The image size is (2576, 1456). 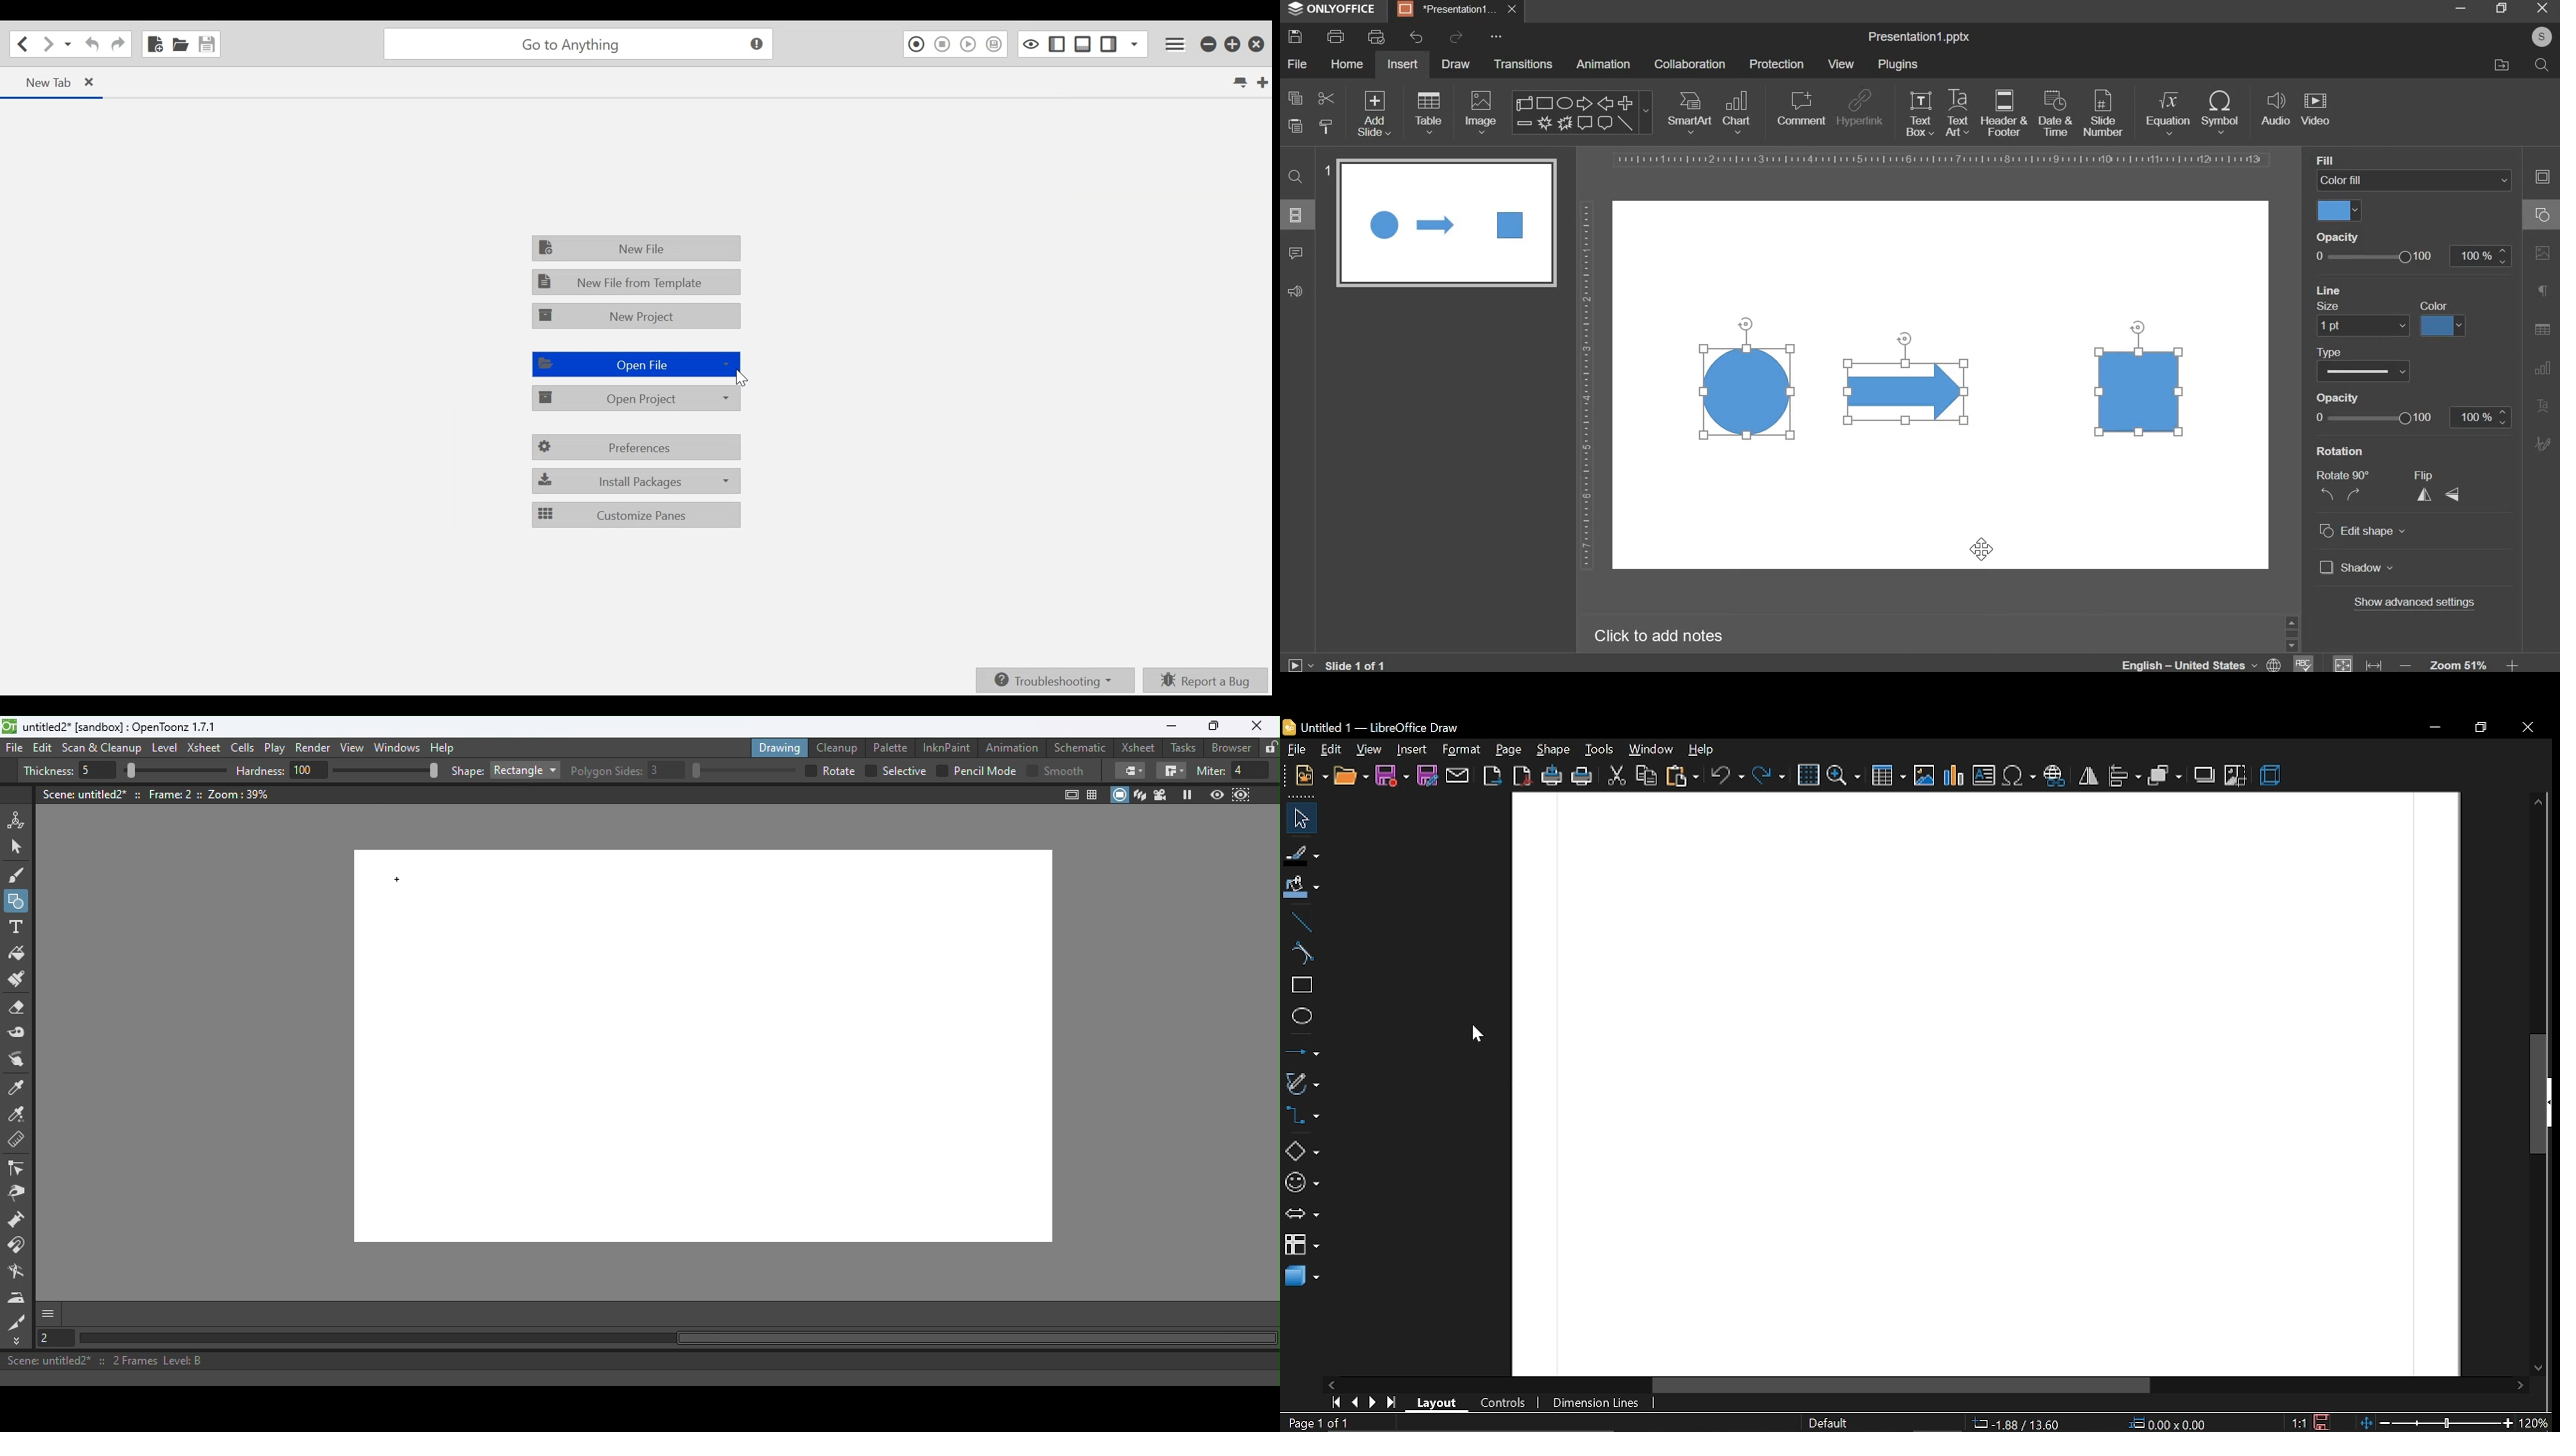 I want to click on Fill tool, so click(x=17, y=956).